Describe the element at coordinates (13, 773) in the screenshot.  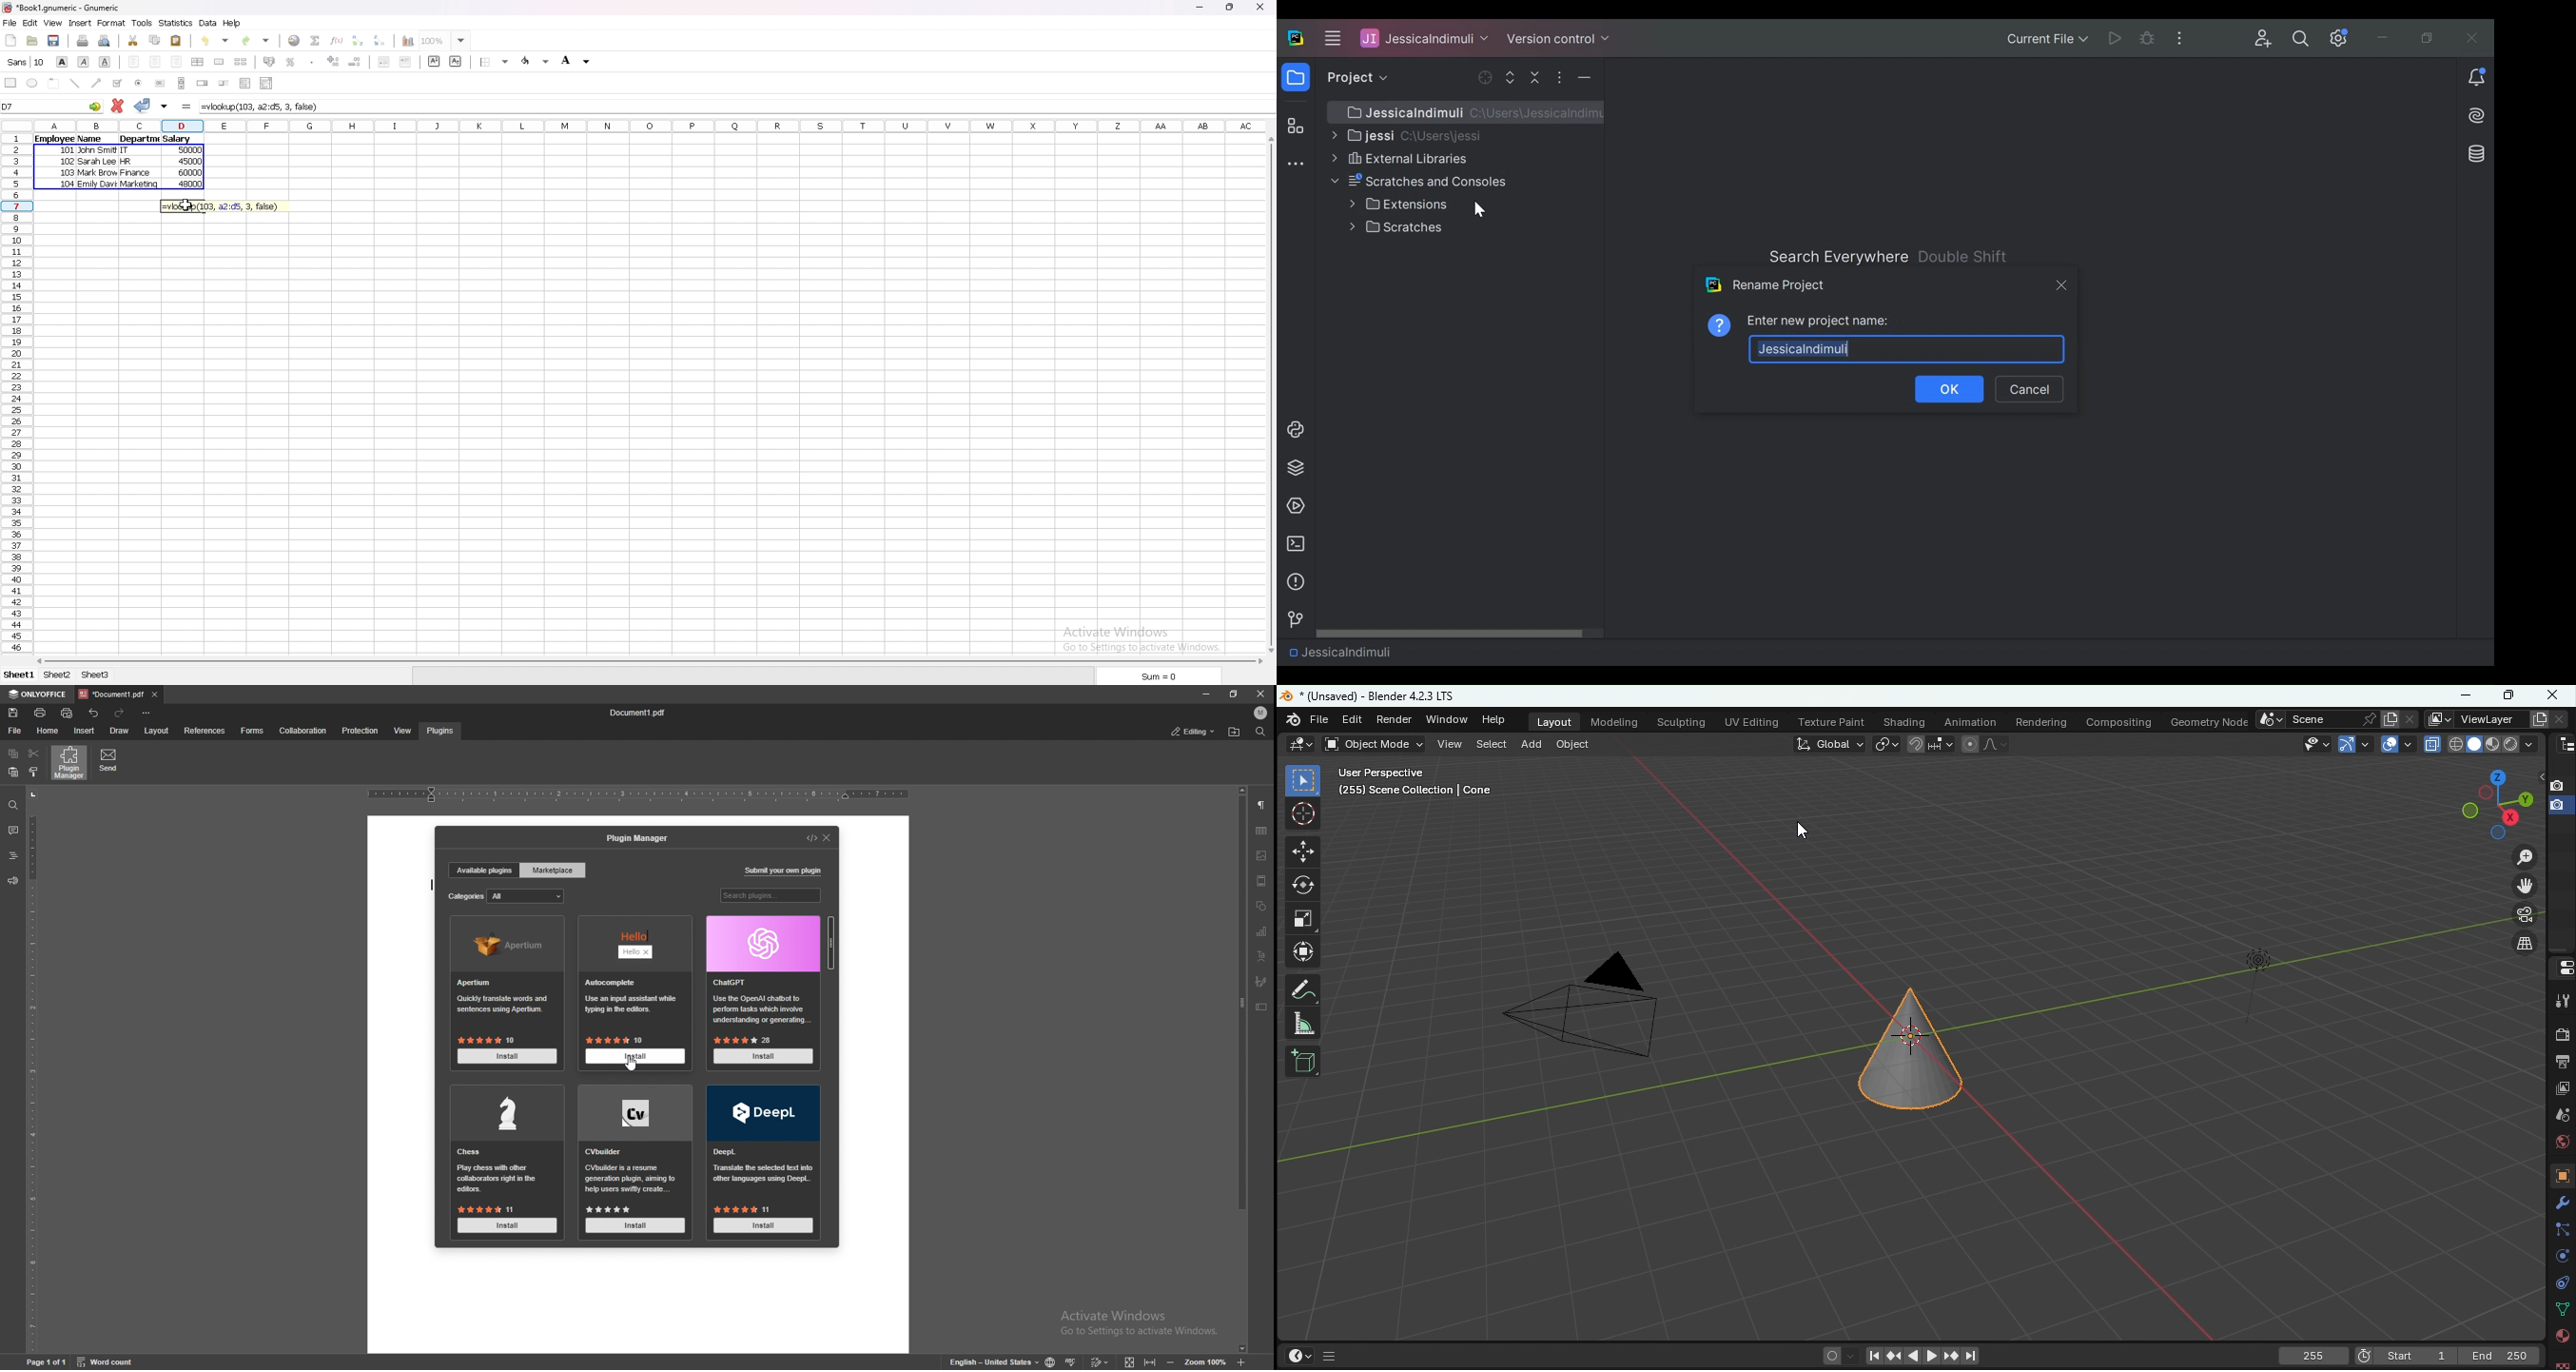
I see `paste` at that location.